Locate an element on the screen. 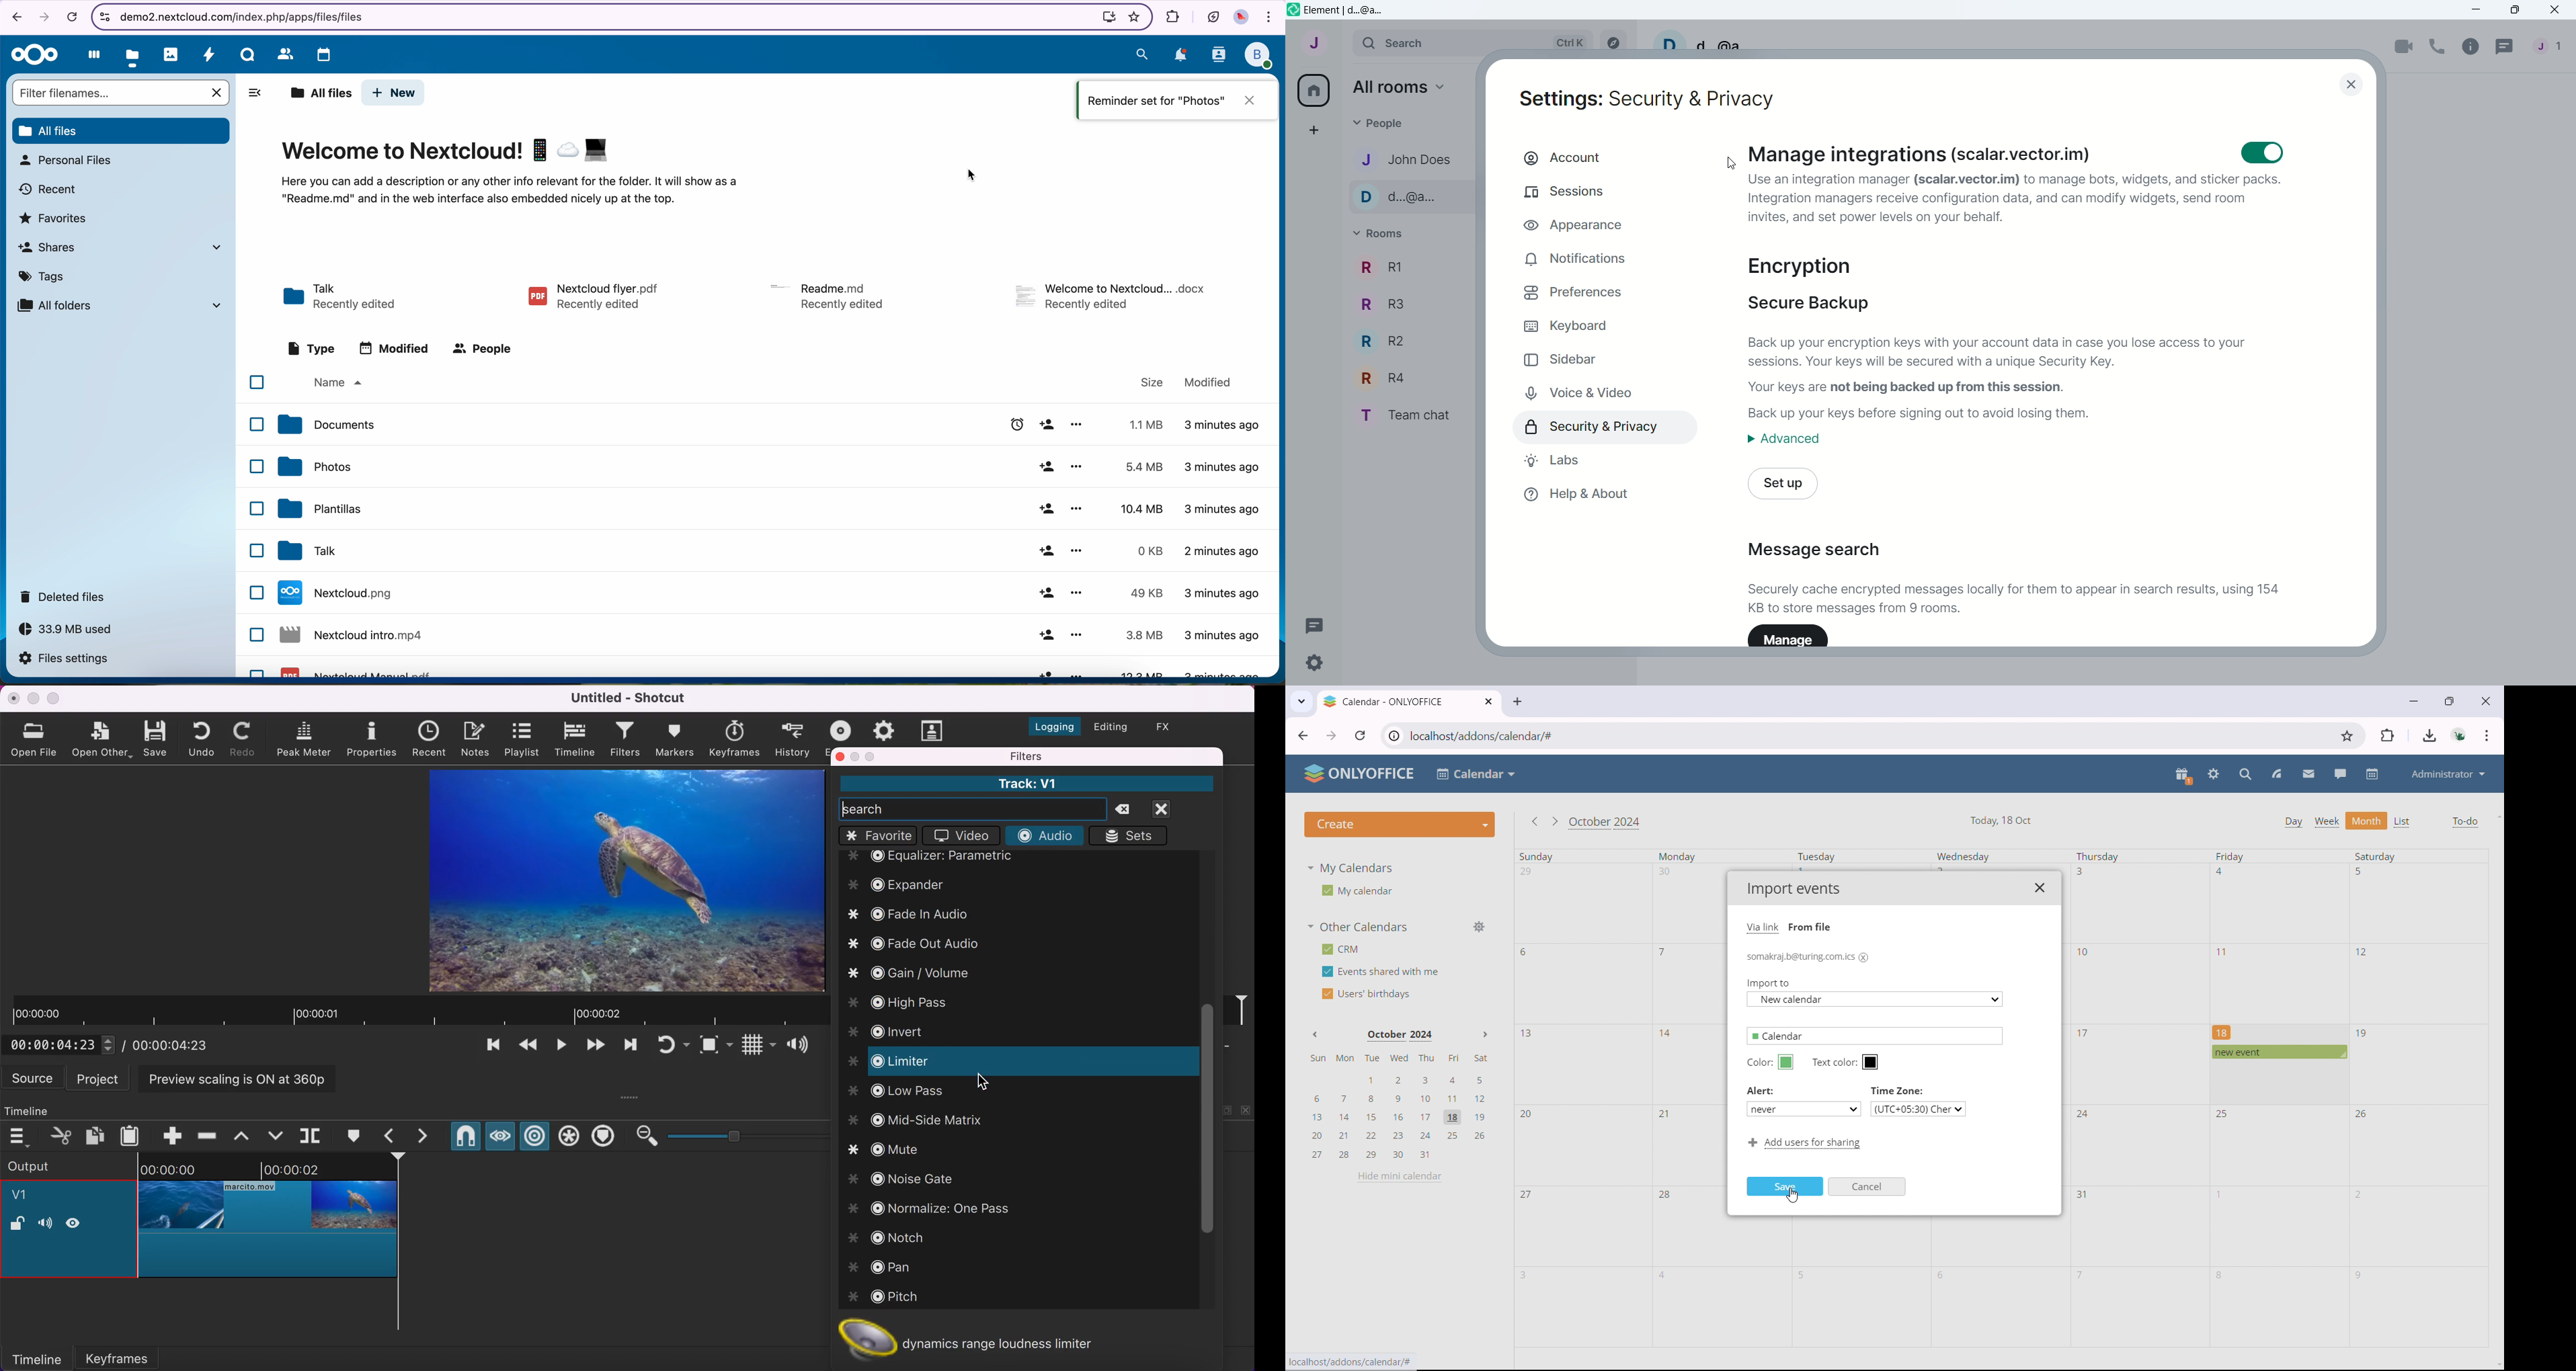  mid size matrix is located at coordinates (914, 1120).